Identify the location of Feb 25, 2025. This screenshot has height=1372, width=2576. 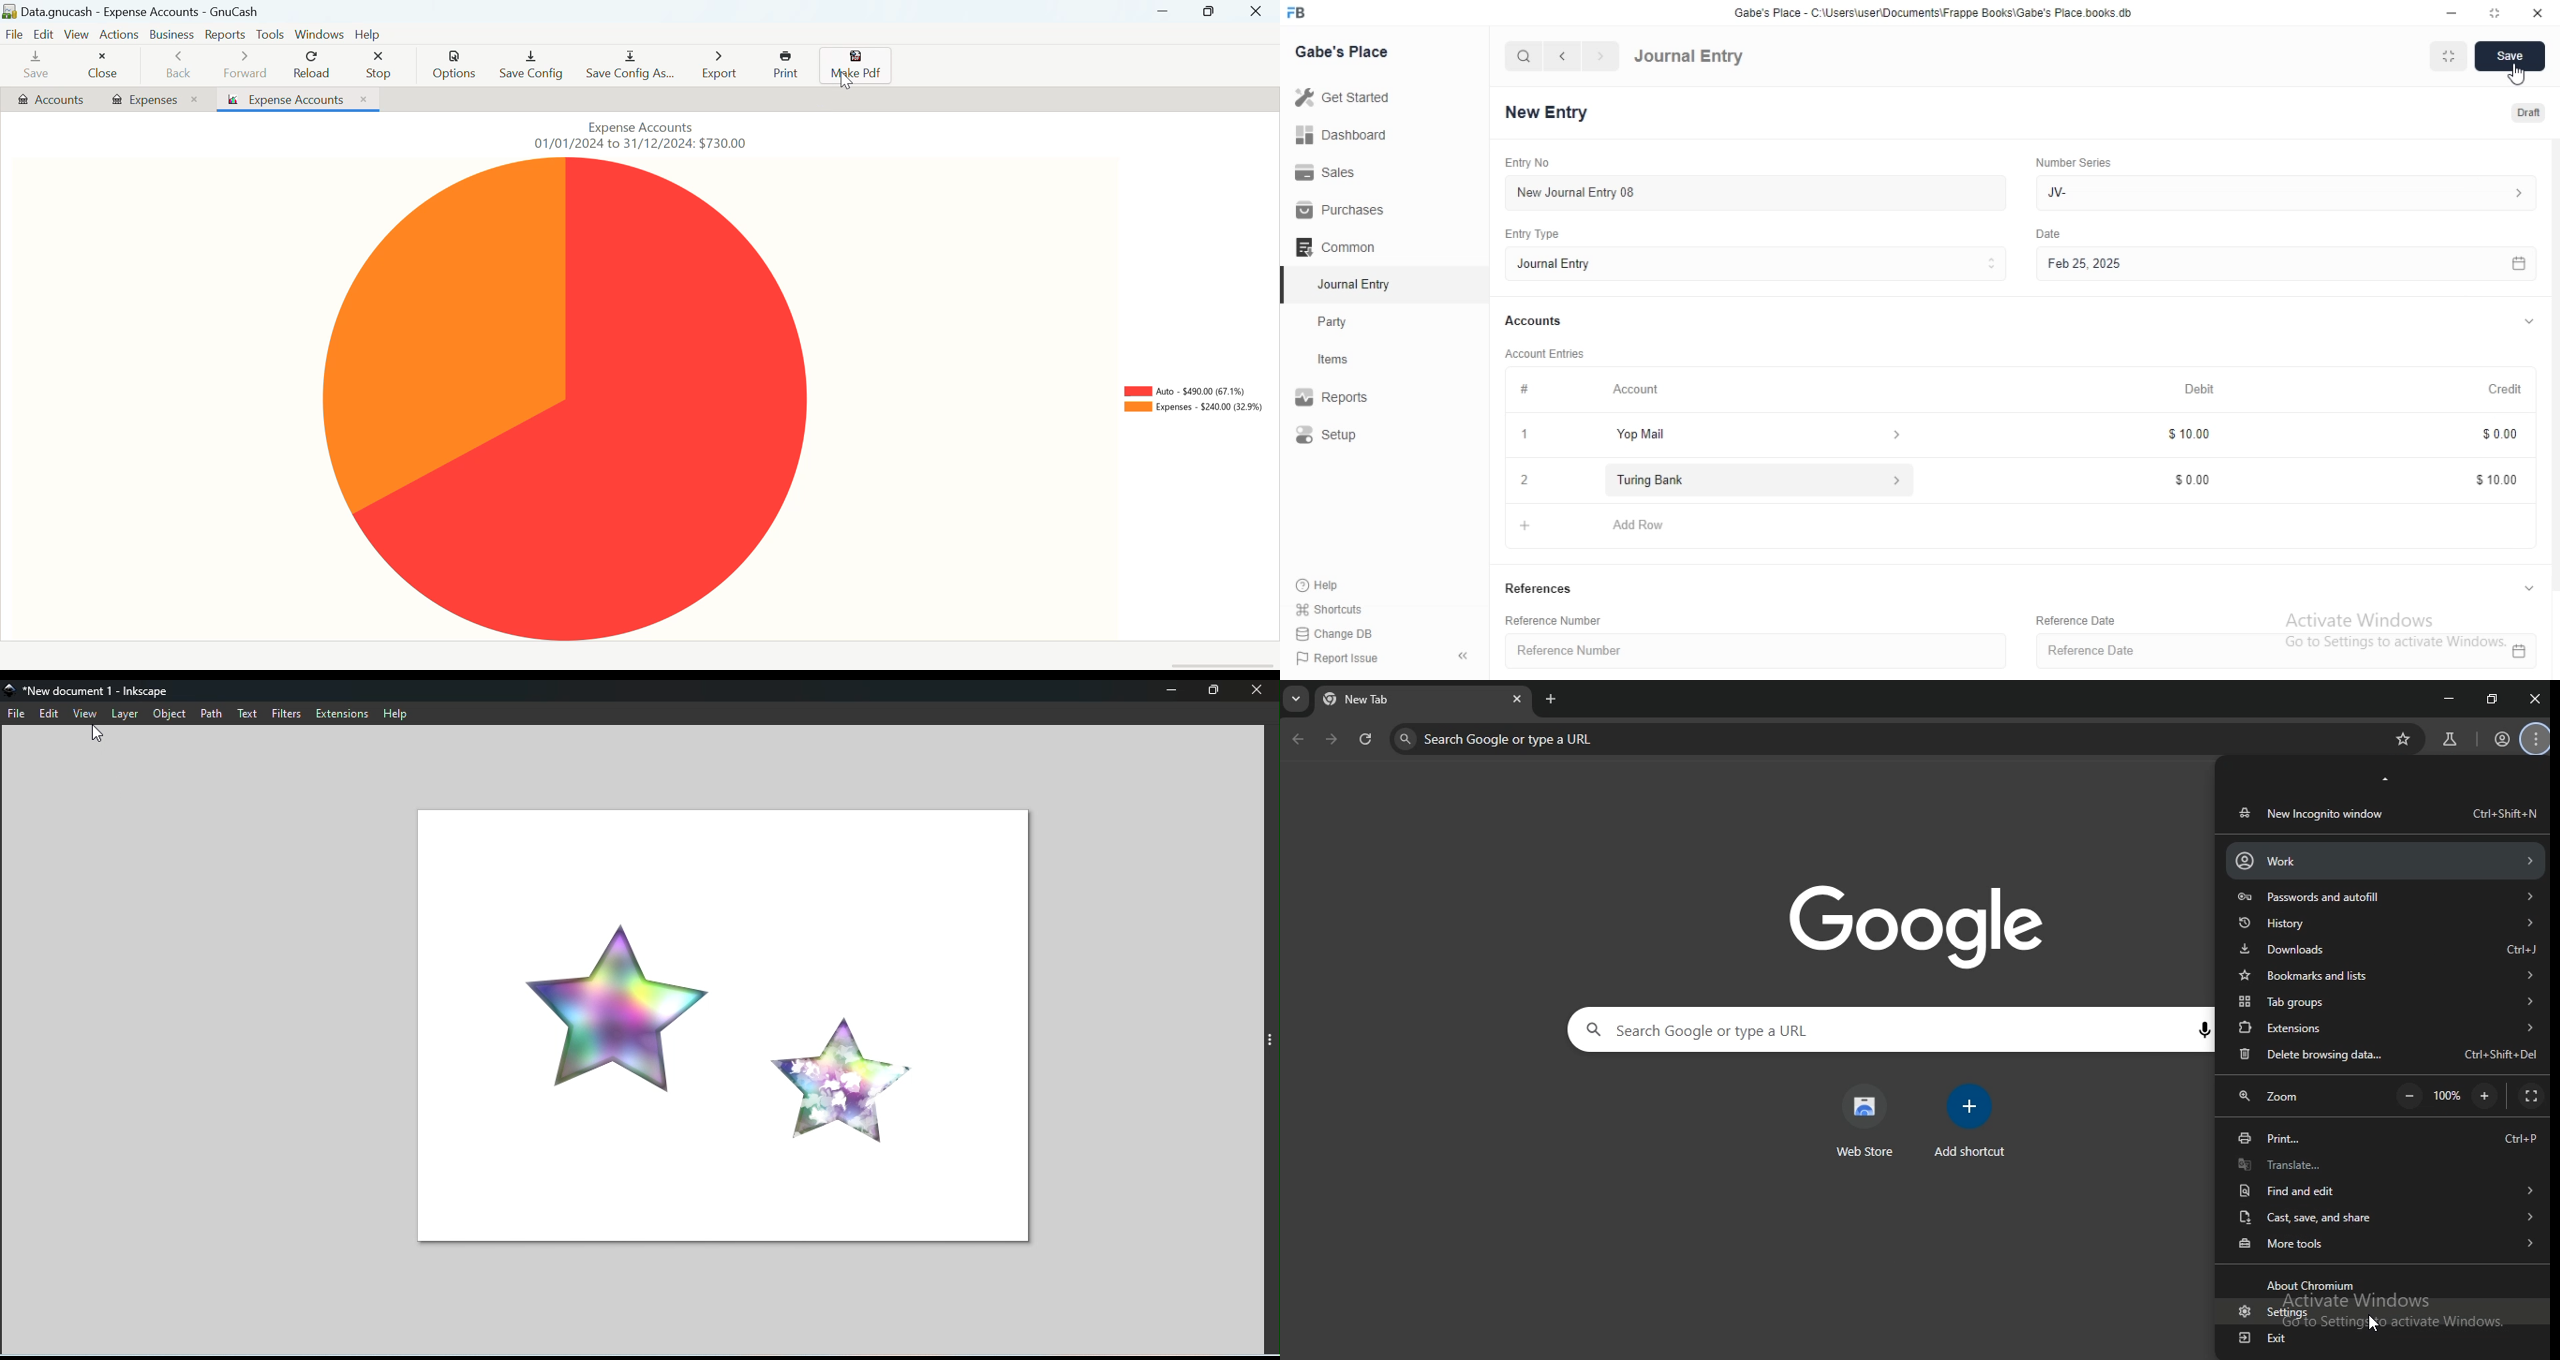
(2283, 263).